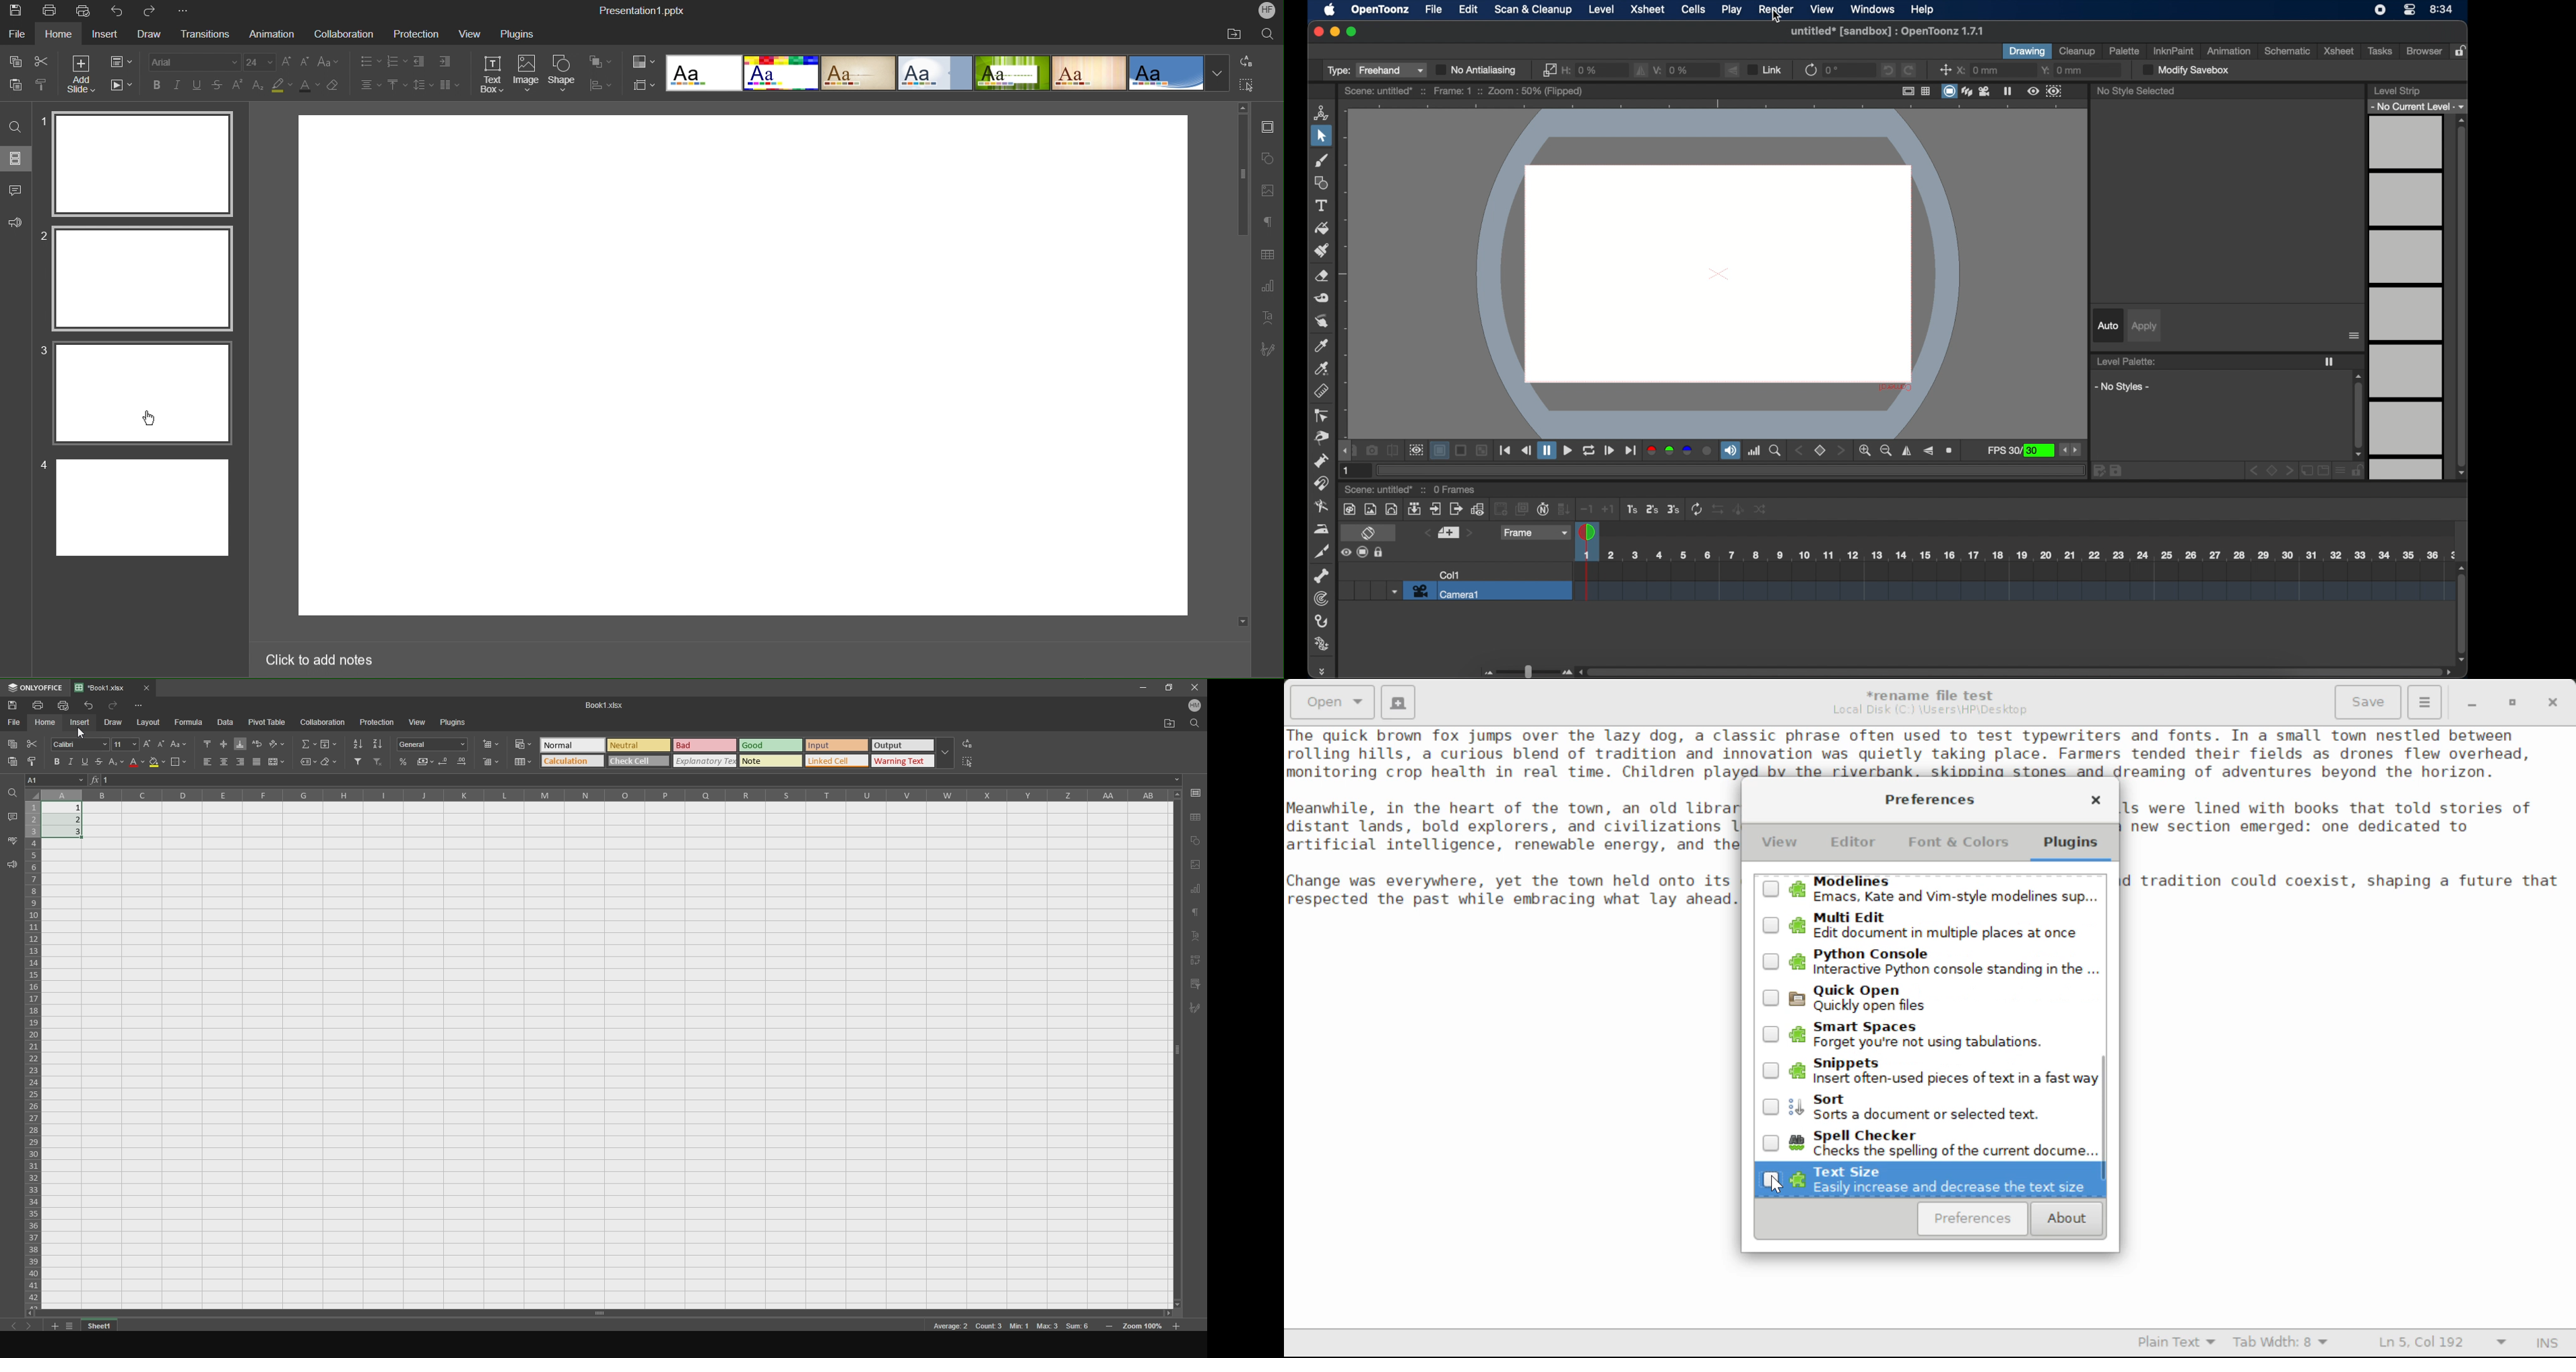  Describe the element at coordinates (120, 60) in the screenshot. I see `Slide Settings` at that location.